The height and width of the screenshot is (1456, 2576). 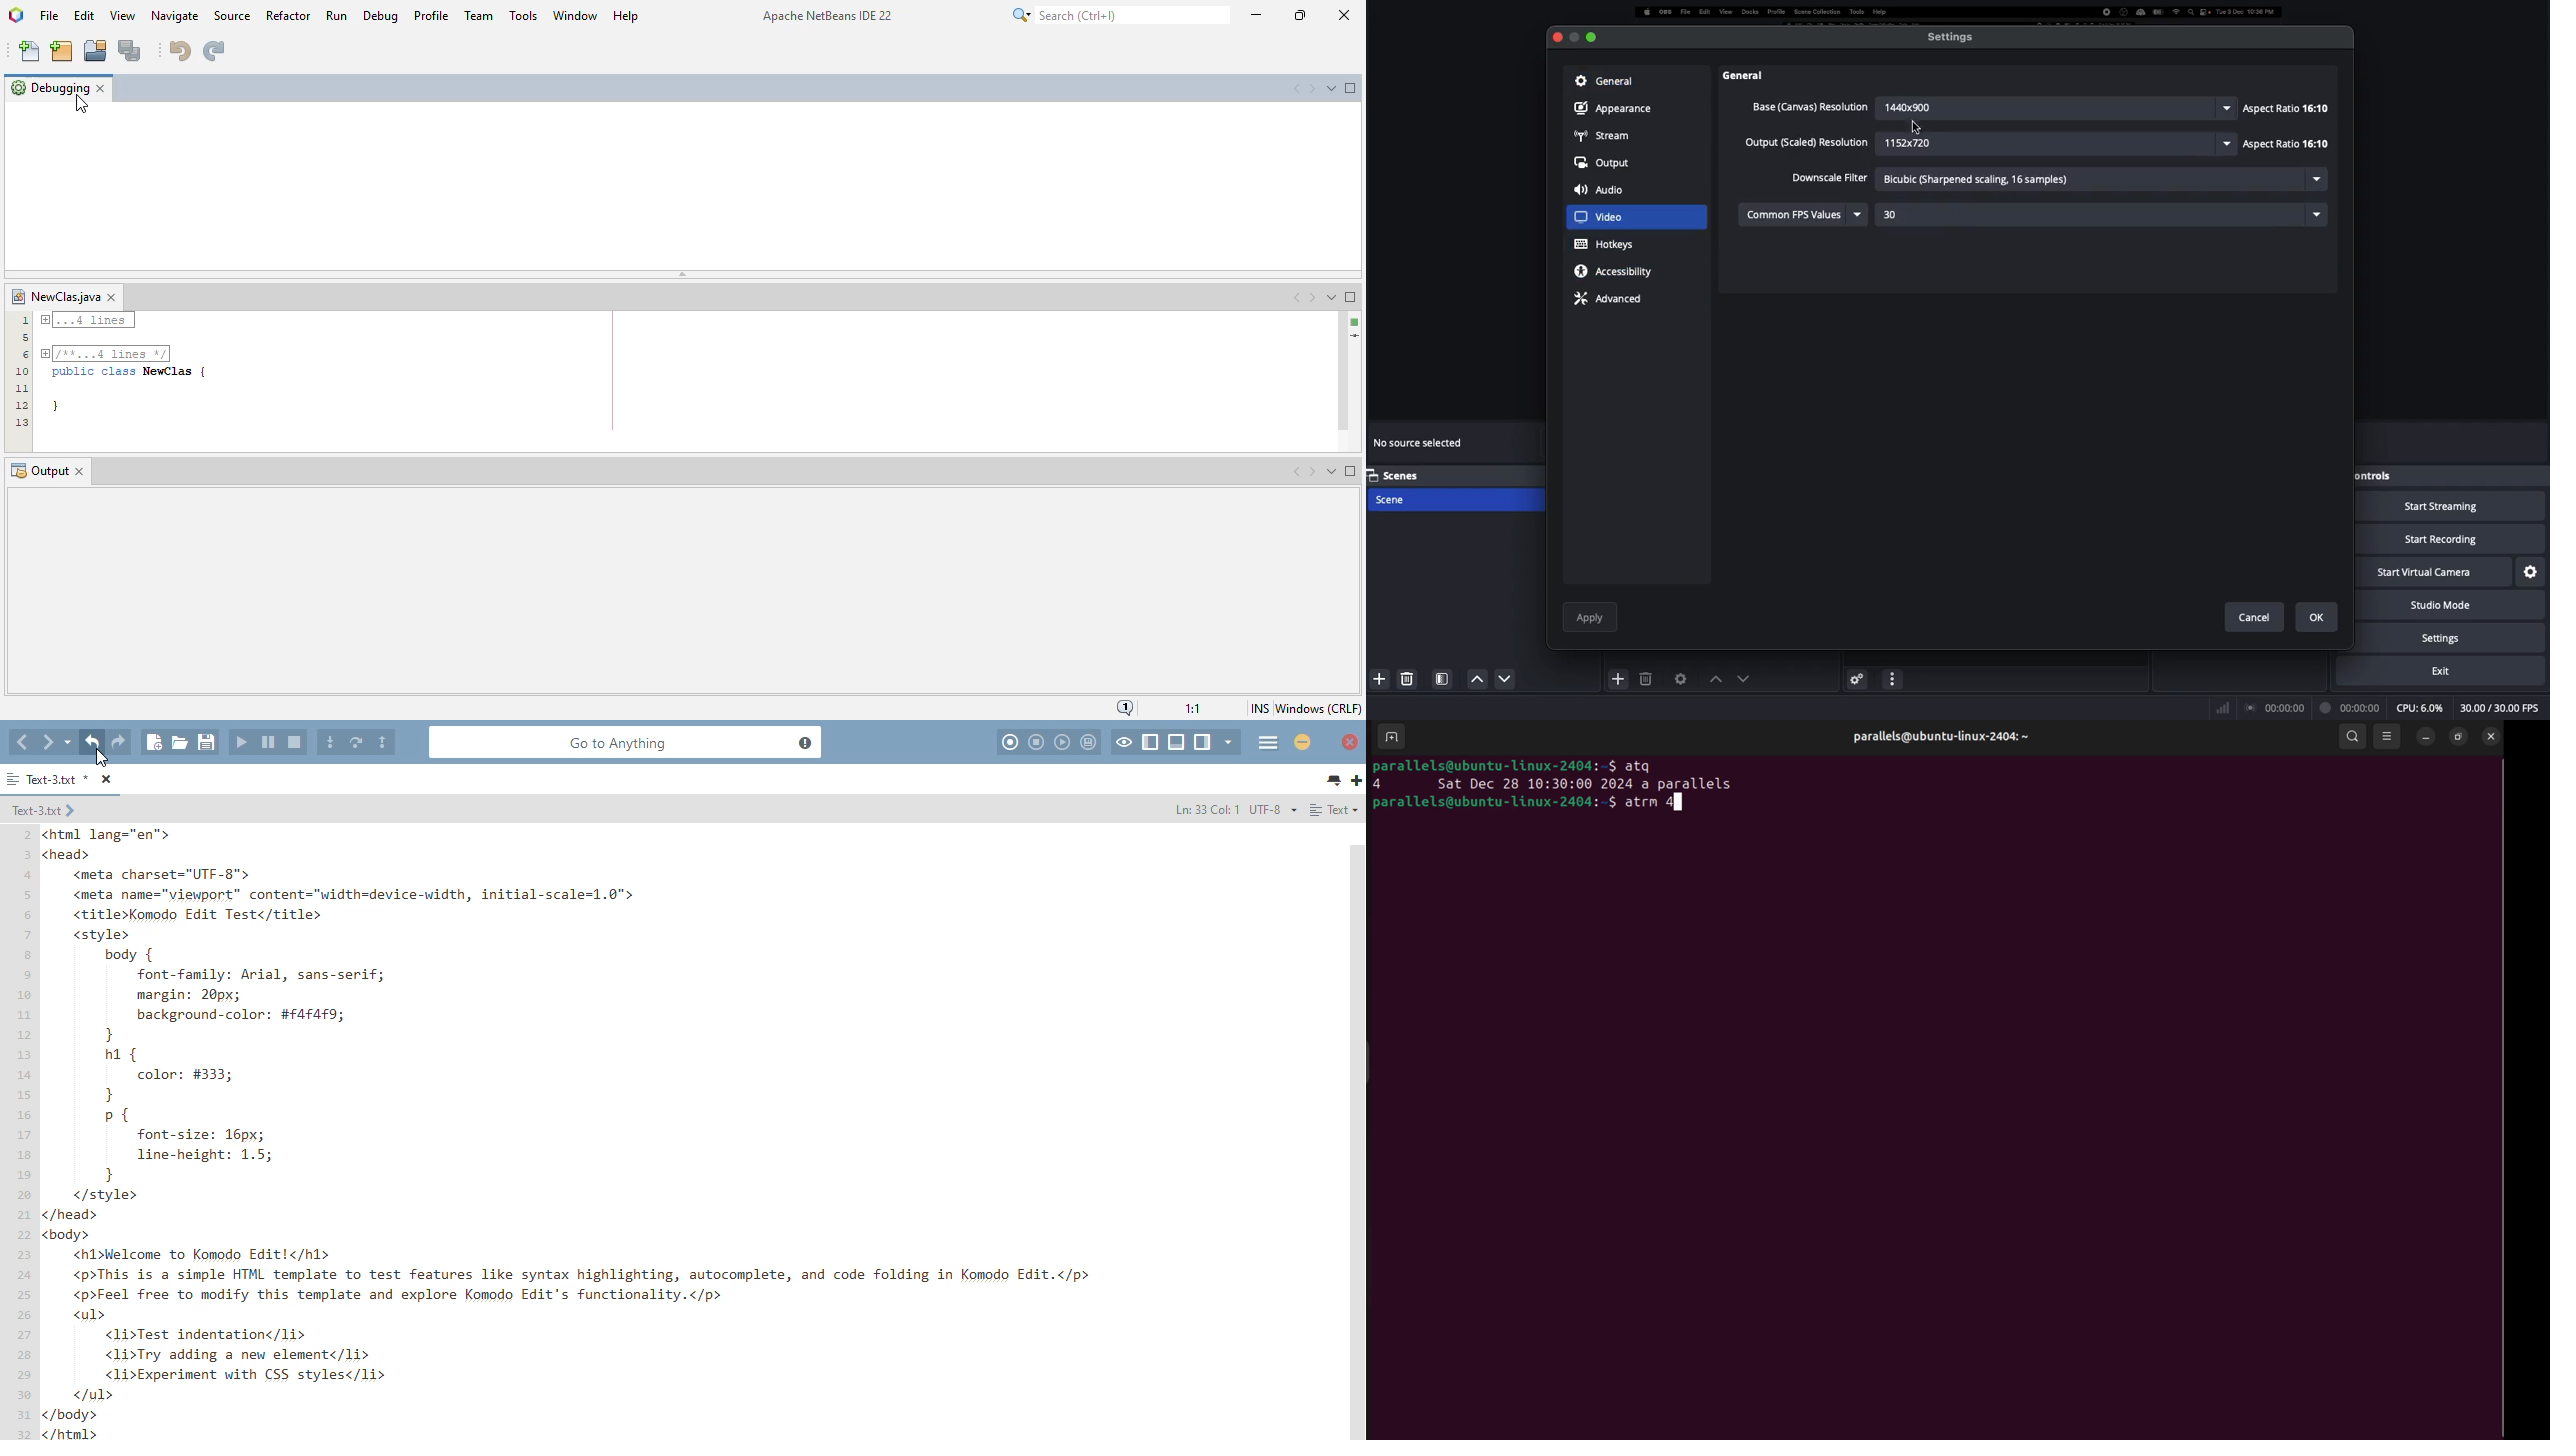 What do you see at coordinates (1500, 680) in the screenshot?
I see `Up` at bounding box center [1500, 680].